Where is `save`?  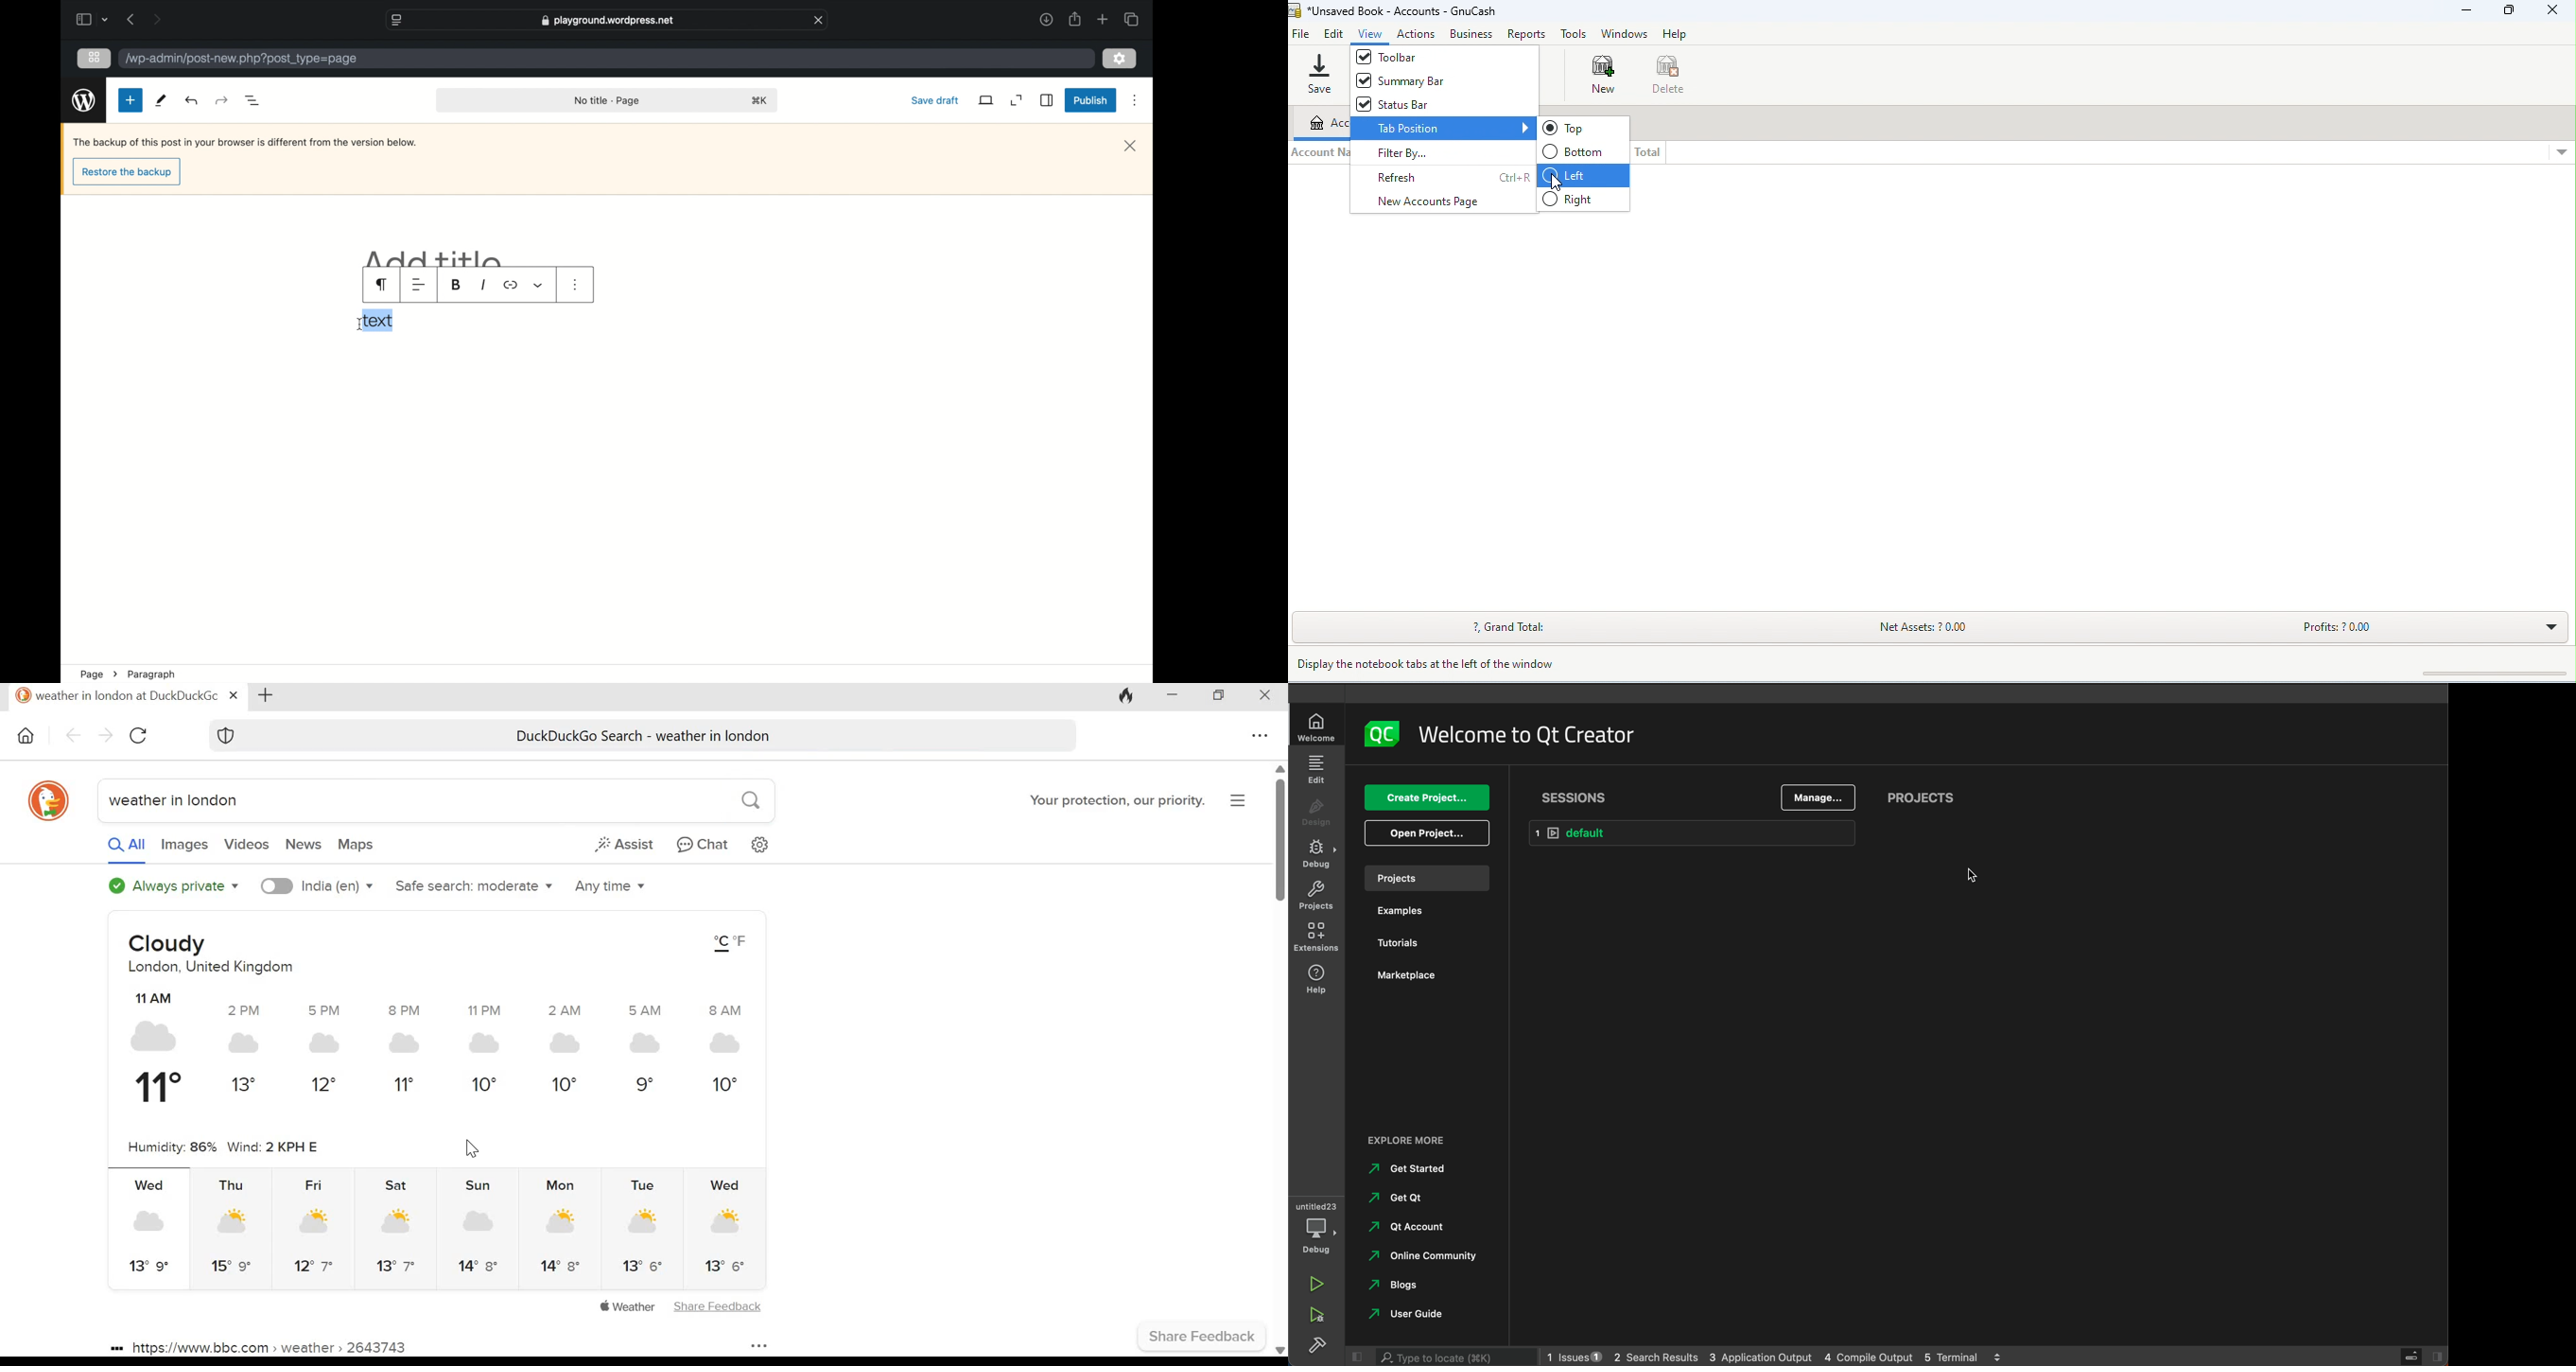
save is located at coordinates (1323, 75).